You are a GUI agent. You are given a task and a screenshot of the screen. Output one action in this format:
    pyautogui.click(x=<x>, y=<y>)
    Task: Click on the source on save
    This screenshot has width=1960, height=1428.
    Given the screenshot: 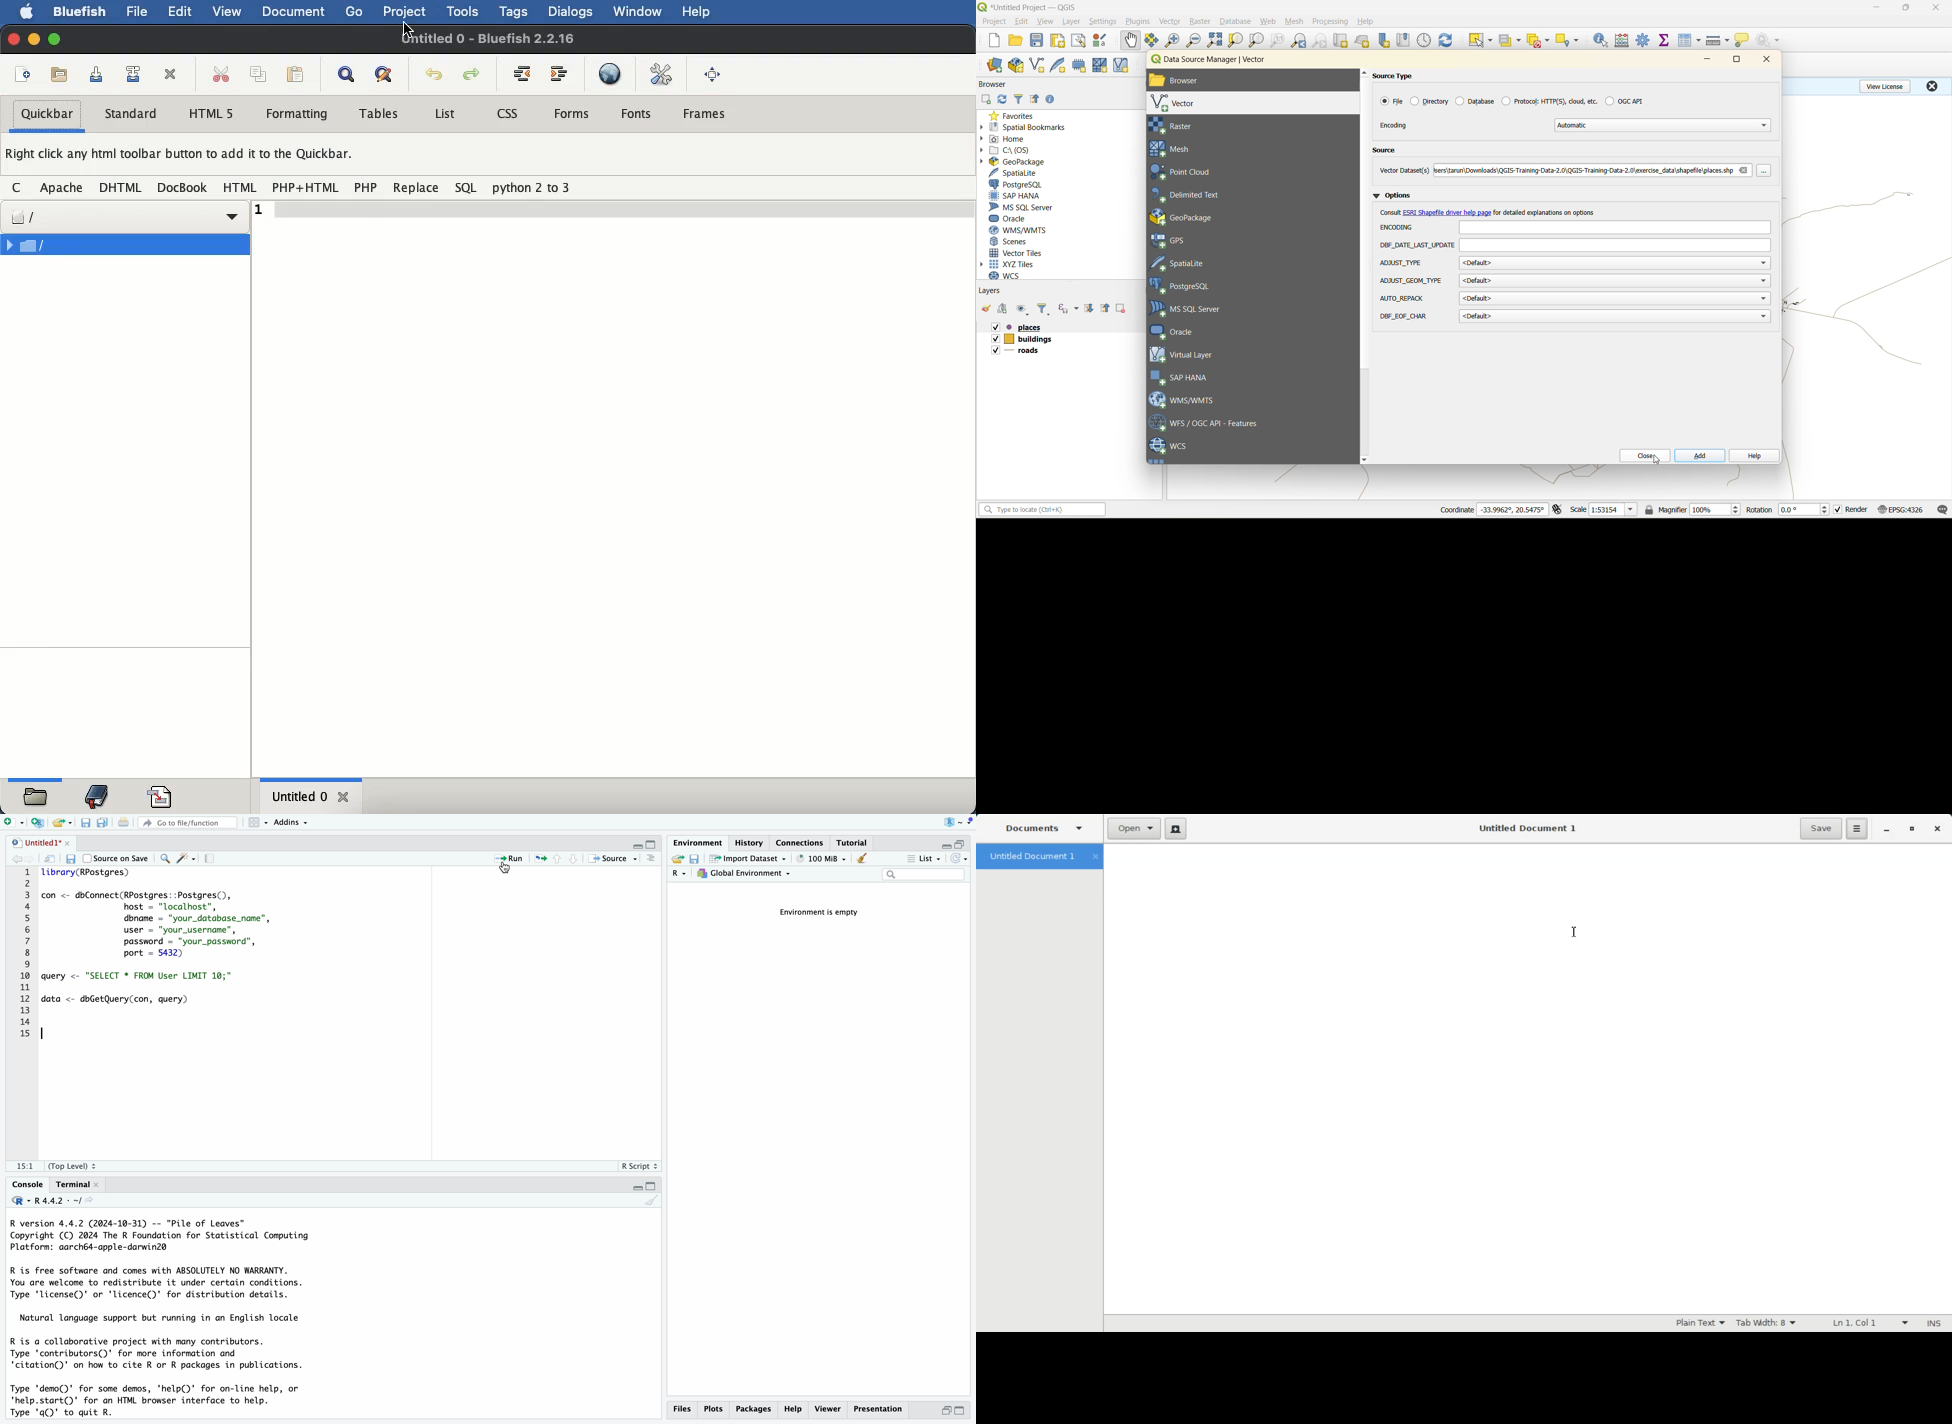 What is the action you would take?
    pyautogui.click(x=117, y=858)
    